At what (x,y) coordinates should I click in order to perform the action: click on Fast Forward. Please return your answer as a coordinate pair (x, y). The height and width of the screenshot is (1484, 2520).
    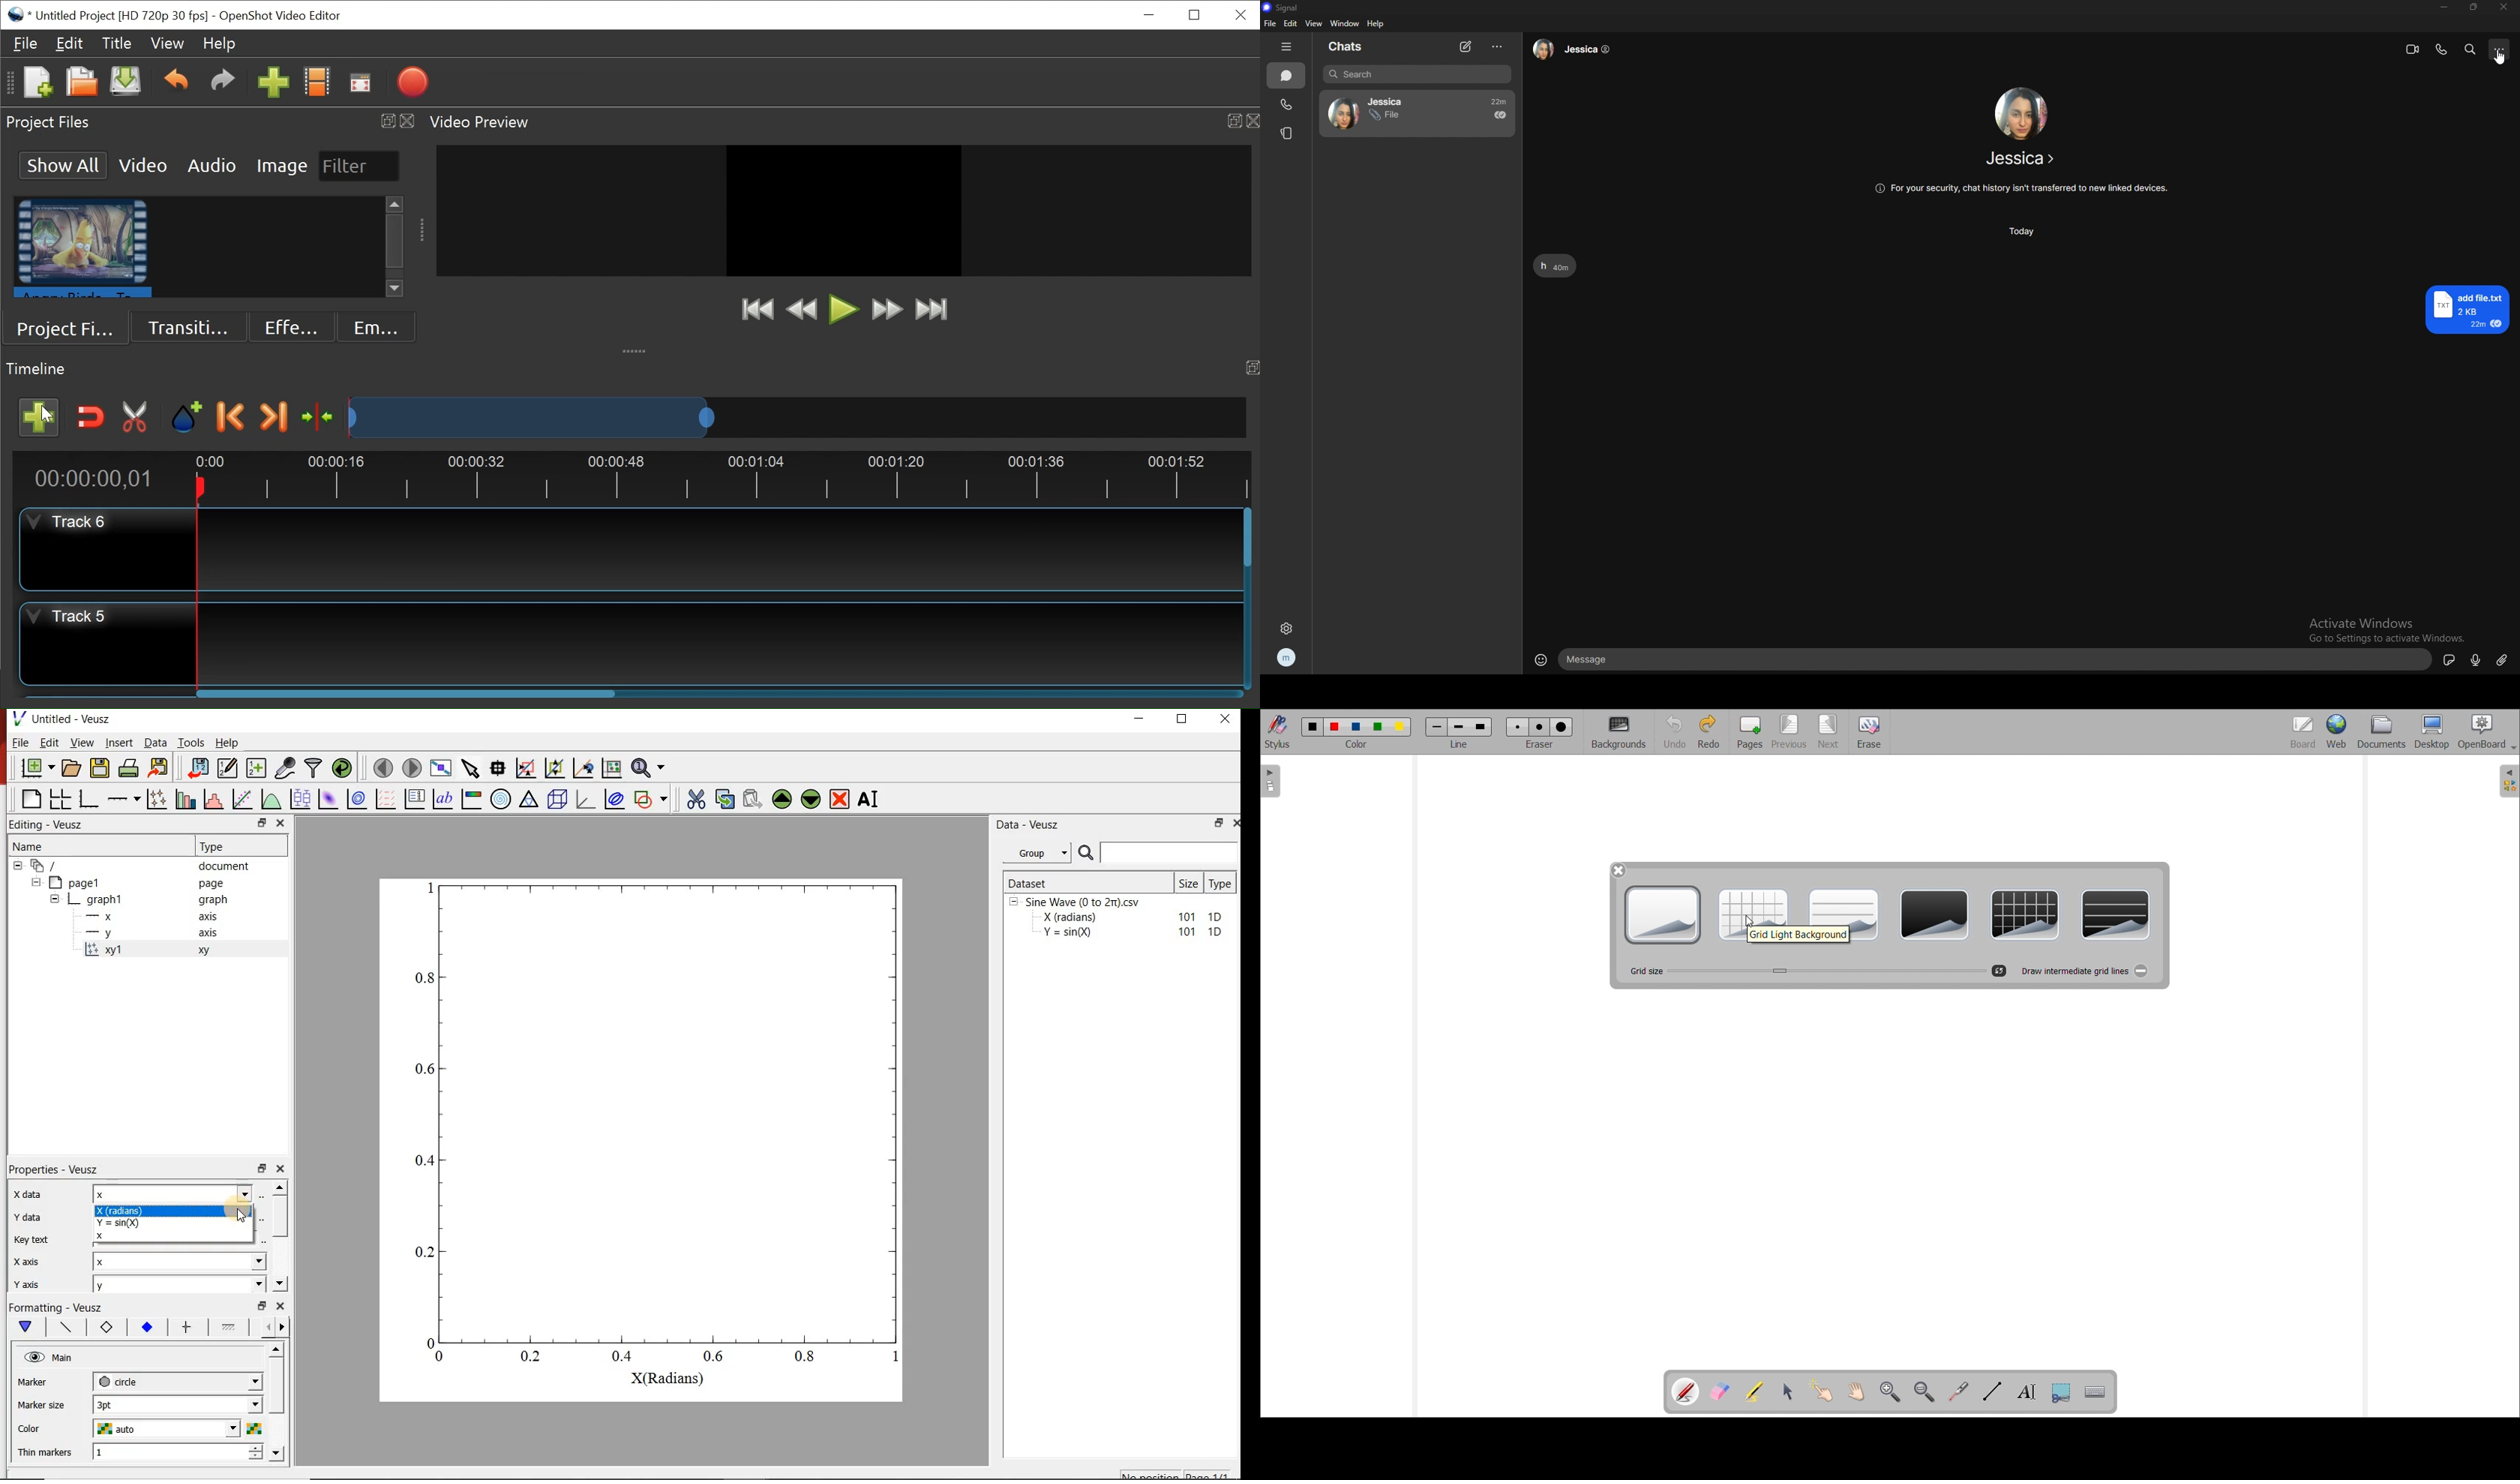
    Looking at the image, I should click on (887, 309).